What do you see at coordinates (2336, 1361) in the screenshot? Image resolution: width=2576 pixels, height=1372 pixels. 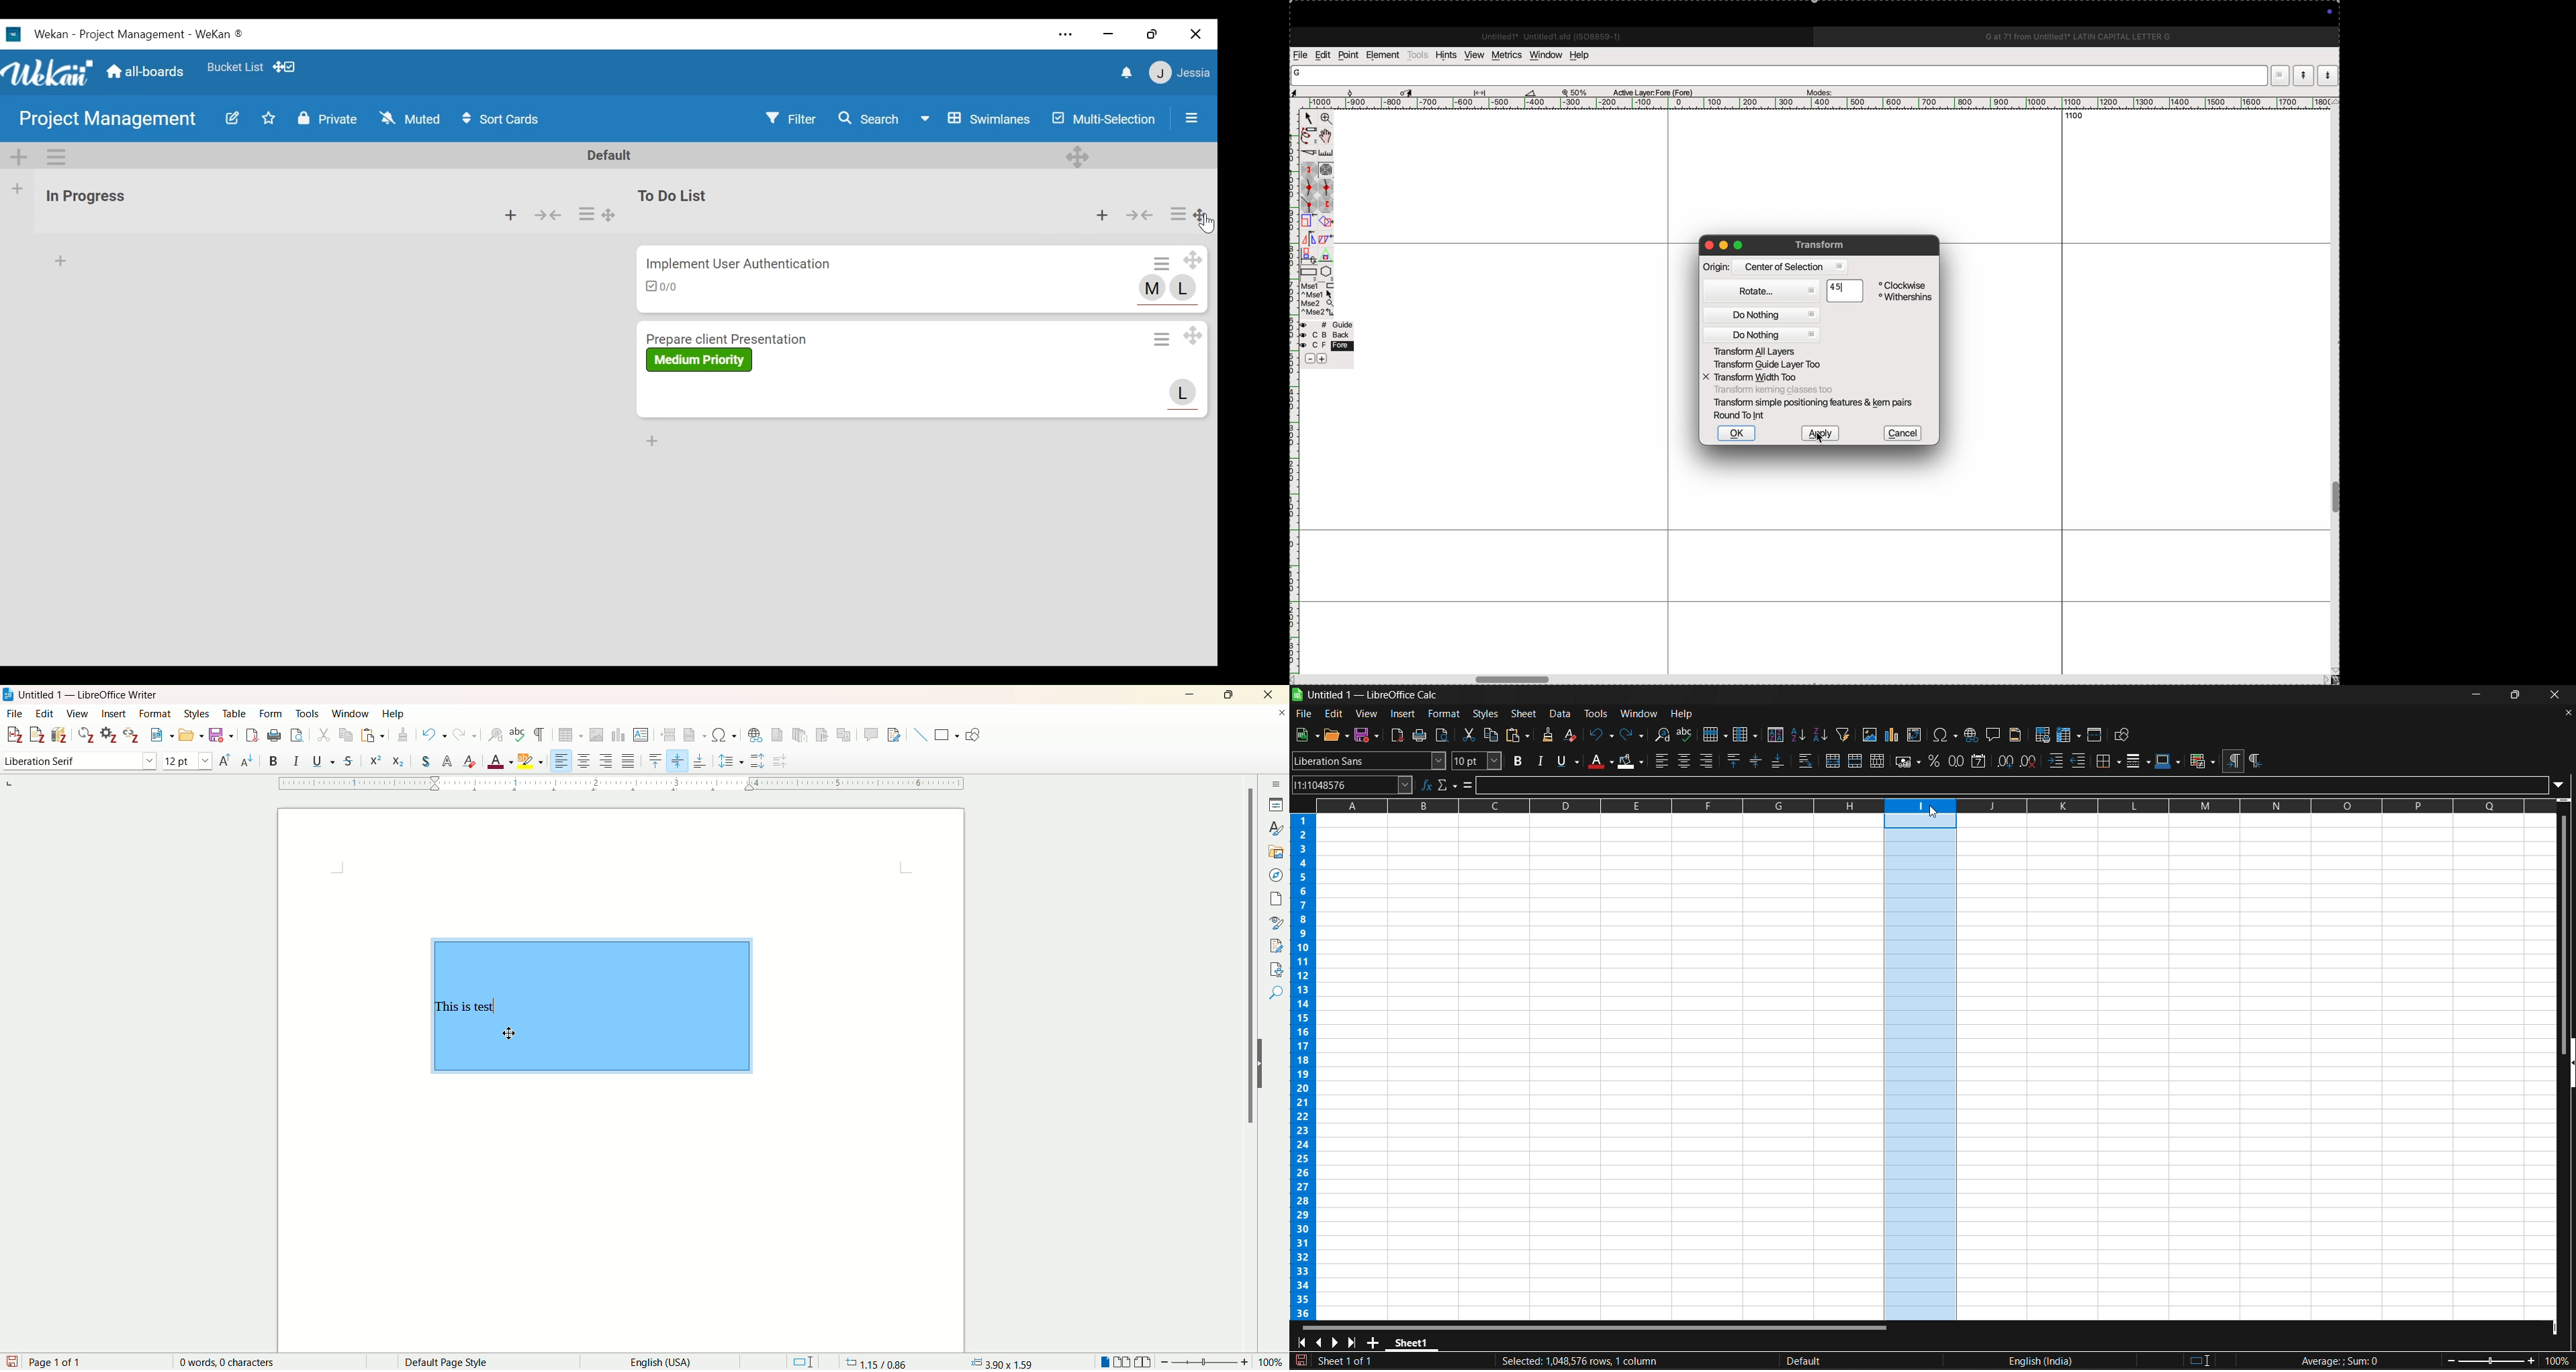 I see `formula` at bounding box center [2336, 1361].